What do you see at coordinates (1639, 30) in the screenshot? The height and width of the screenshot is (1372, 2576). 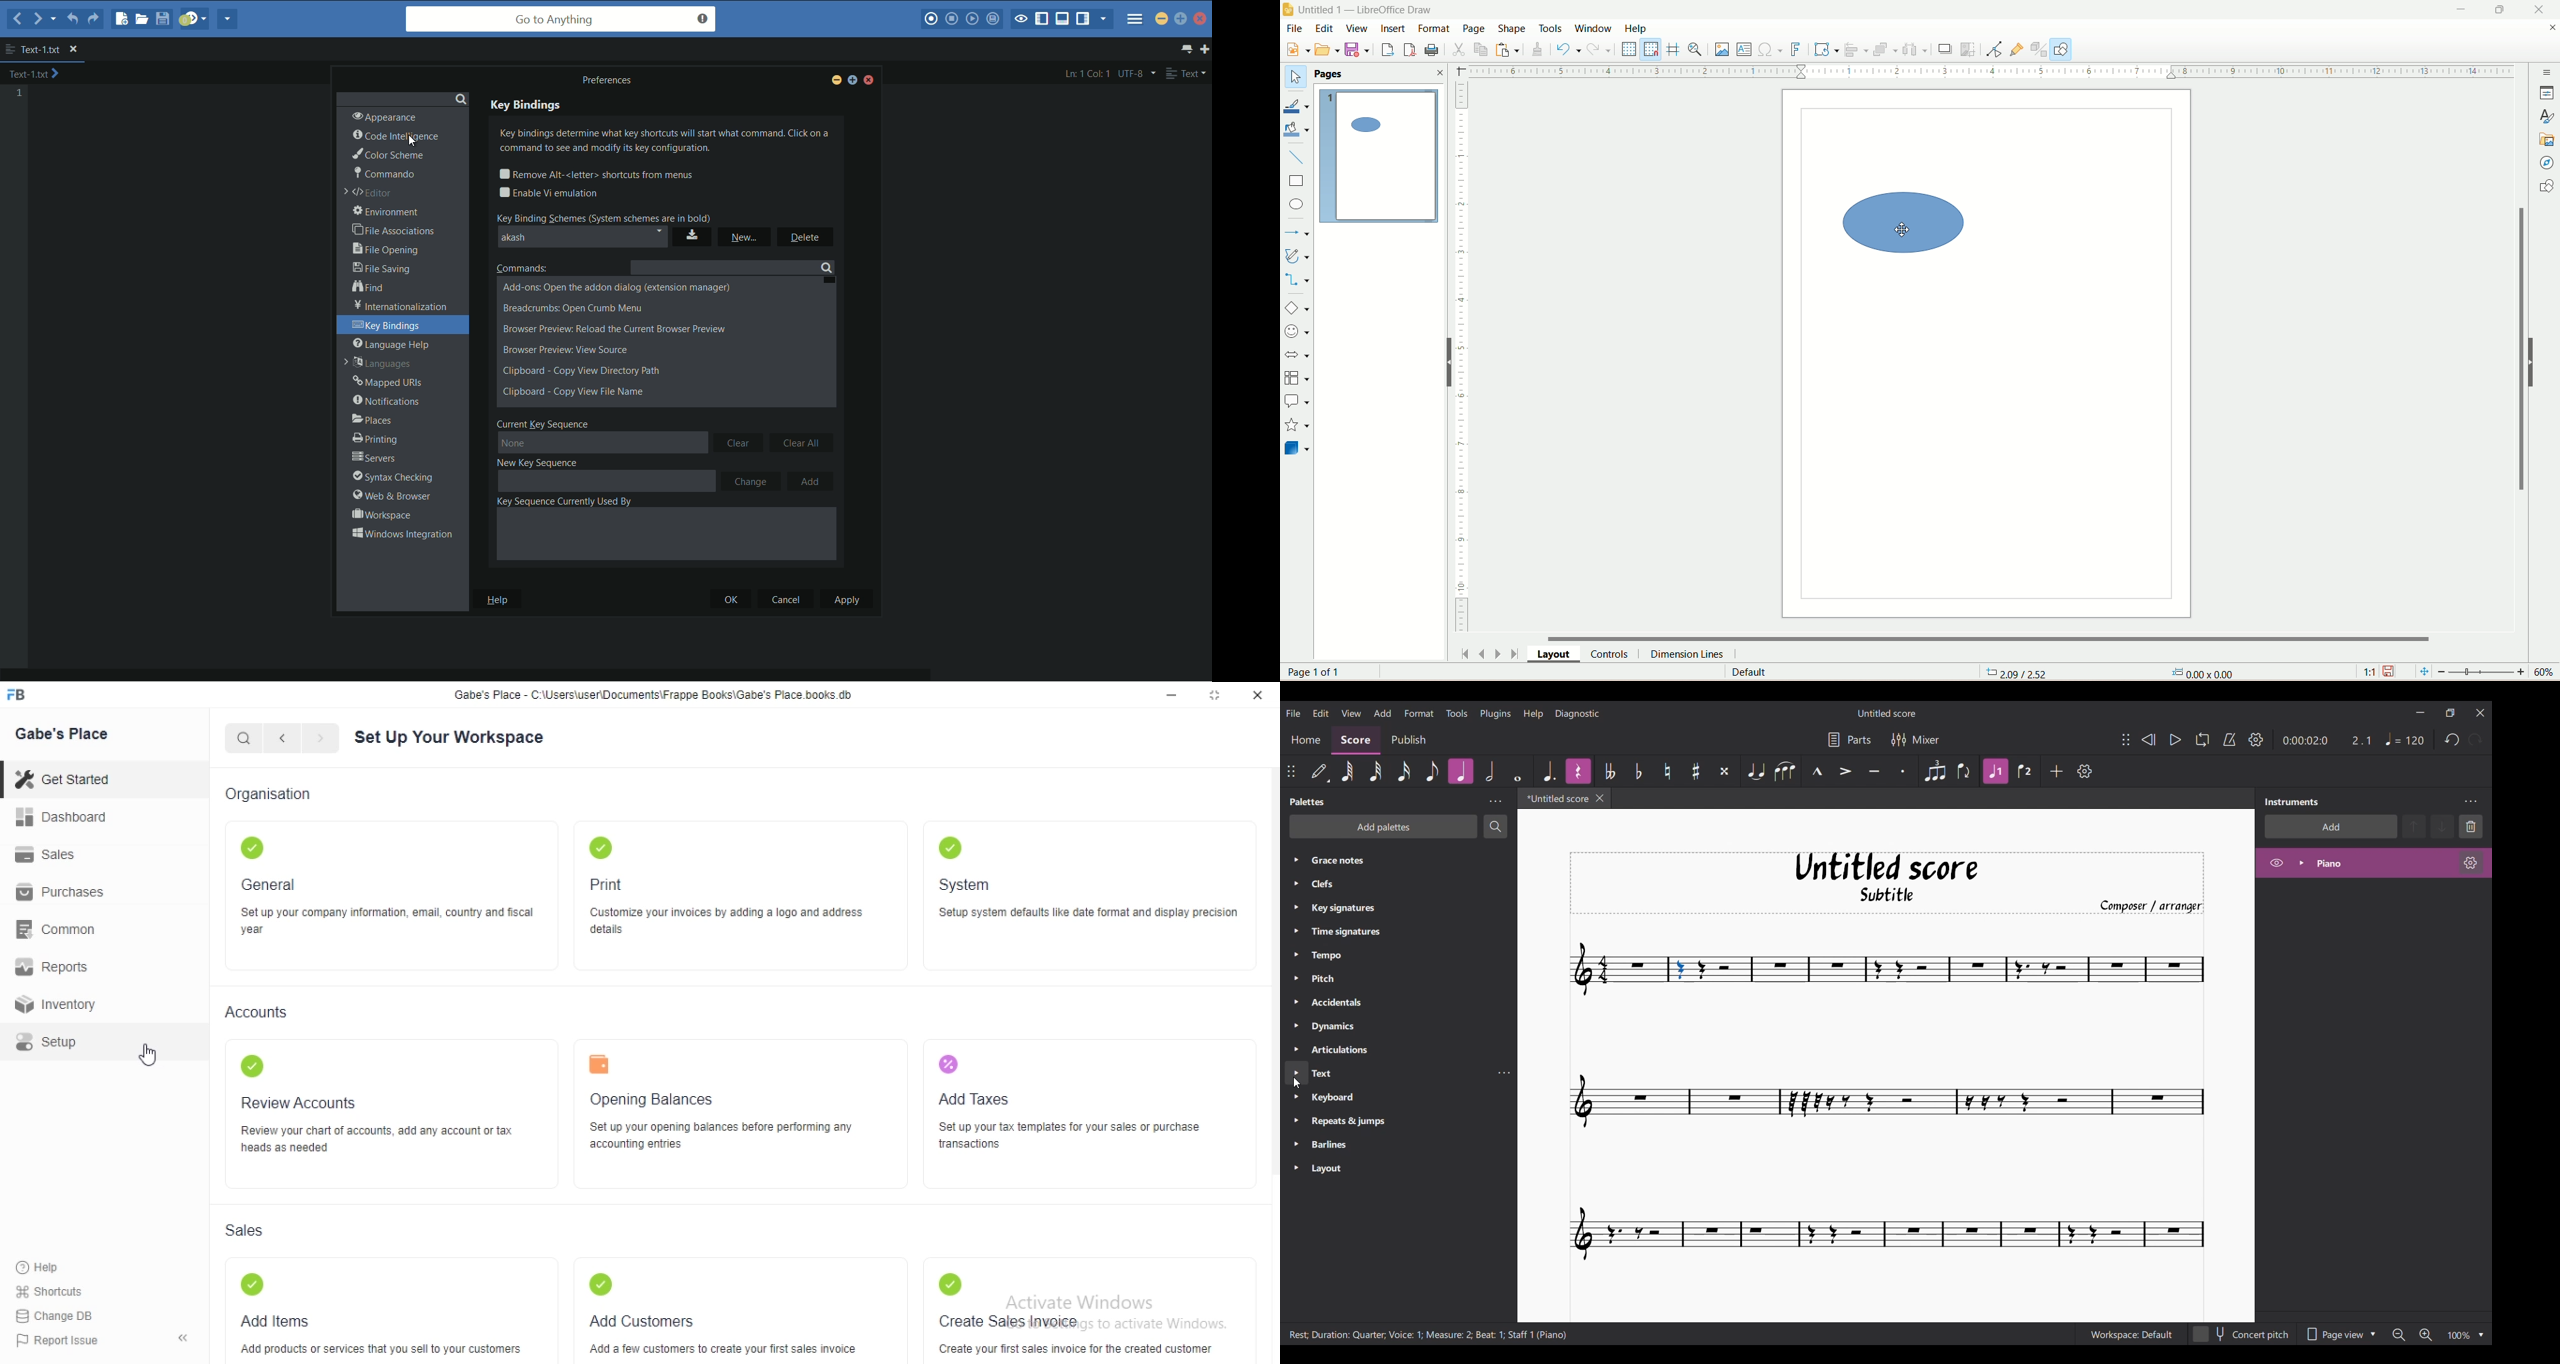 I see `help` at bounding box center [1639, 30].